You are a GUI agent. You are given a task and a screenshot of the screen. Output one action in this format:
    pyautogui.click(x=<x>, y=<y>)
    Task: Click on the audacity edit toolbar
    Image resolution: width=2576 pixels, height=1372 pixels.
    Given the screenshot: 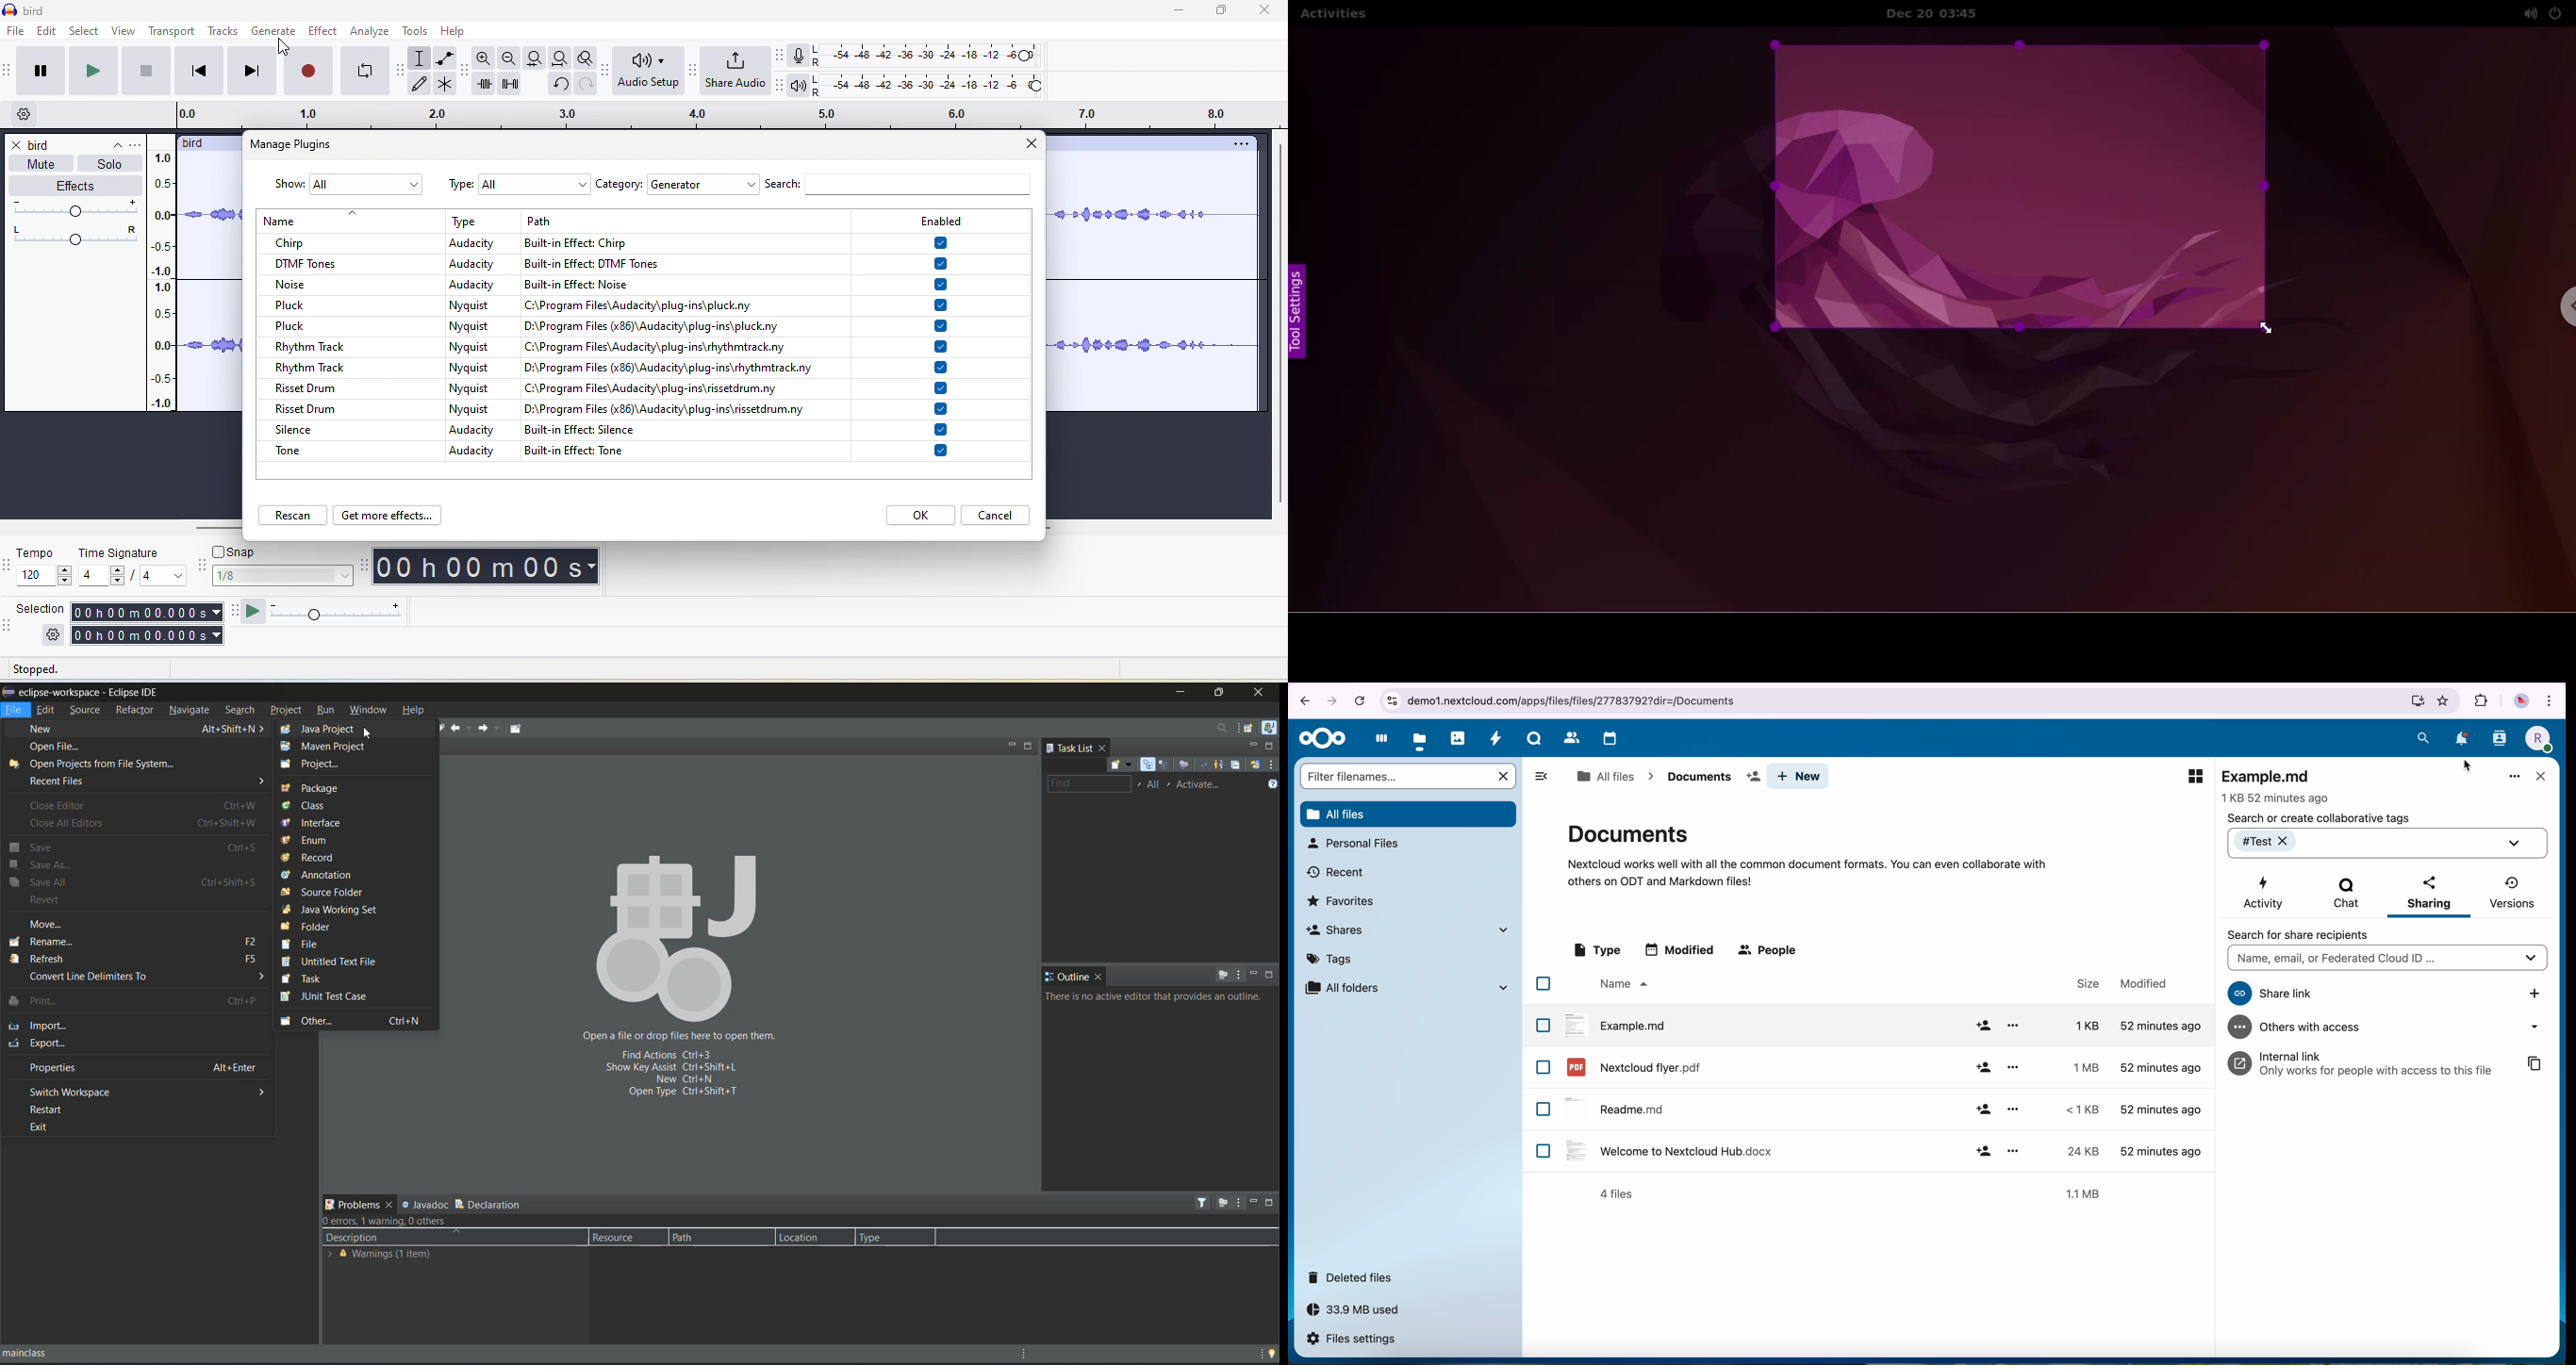 What is the action you would take?
    pyautogui.click(x=469, y=74)
    